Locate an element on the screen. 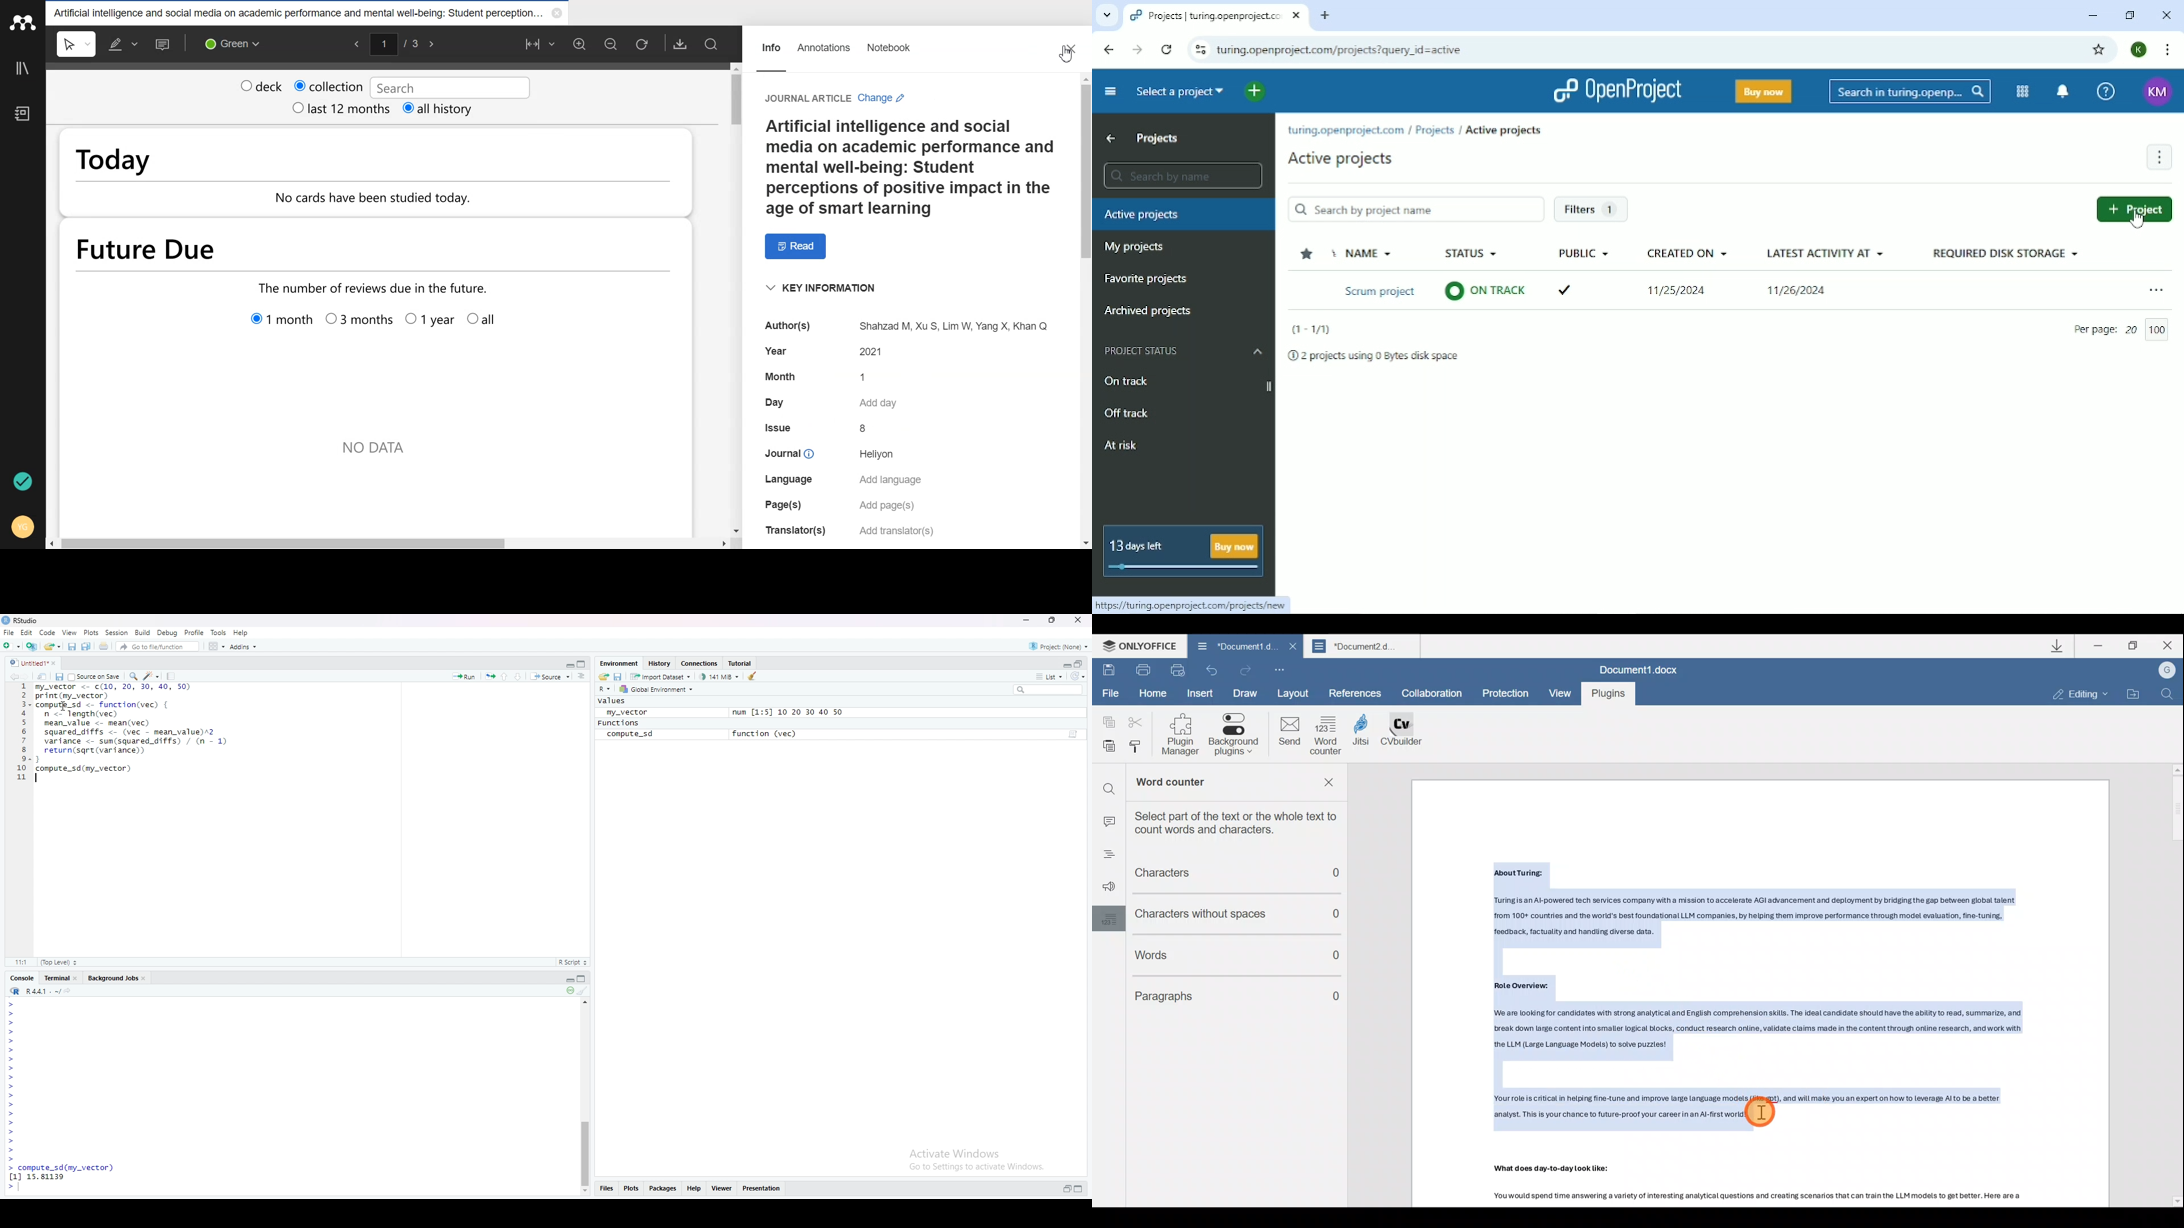  R4.4.1. ~/ is located at coordinates (43, 991).